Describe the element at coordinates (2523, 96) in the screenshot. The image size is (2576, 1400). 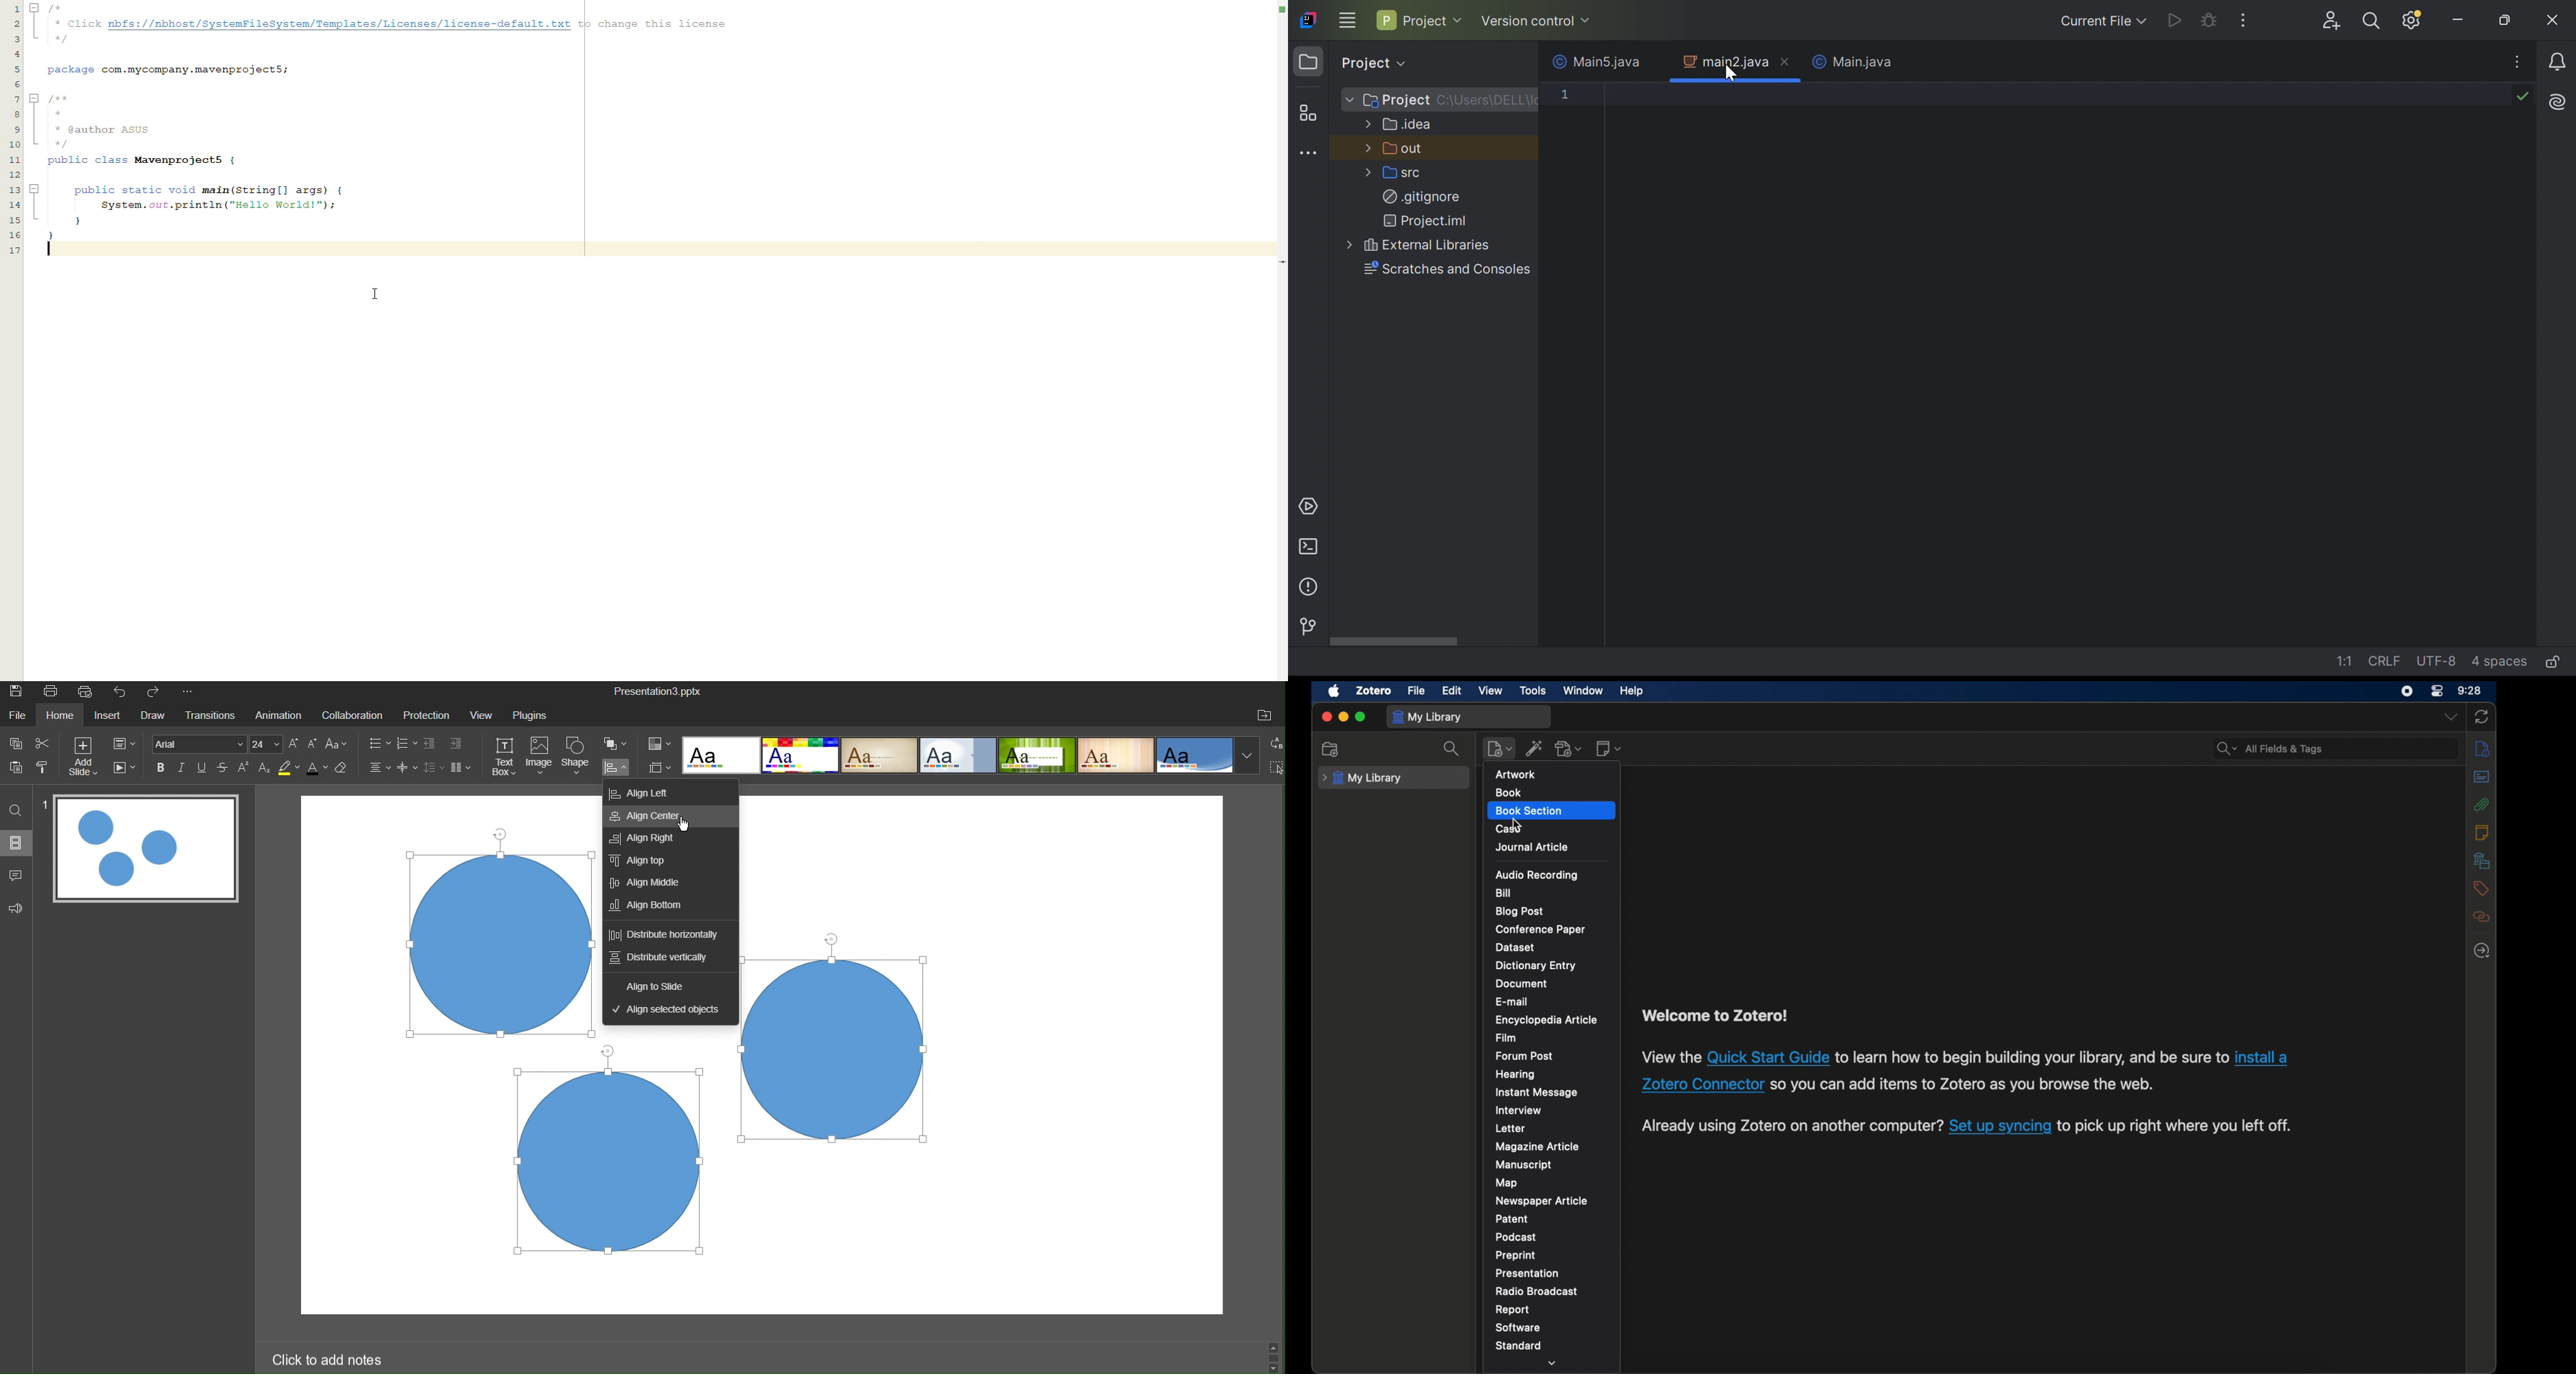
I see `No problems found` at that location.